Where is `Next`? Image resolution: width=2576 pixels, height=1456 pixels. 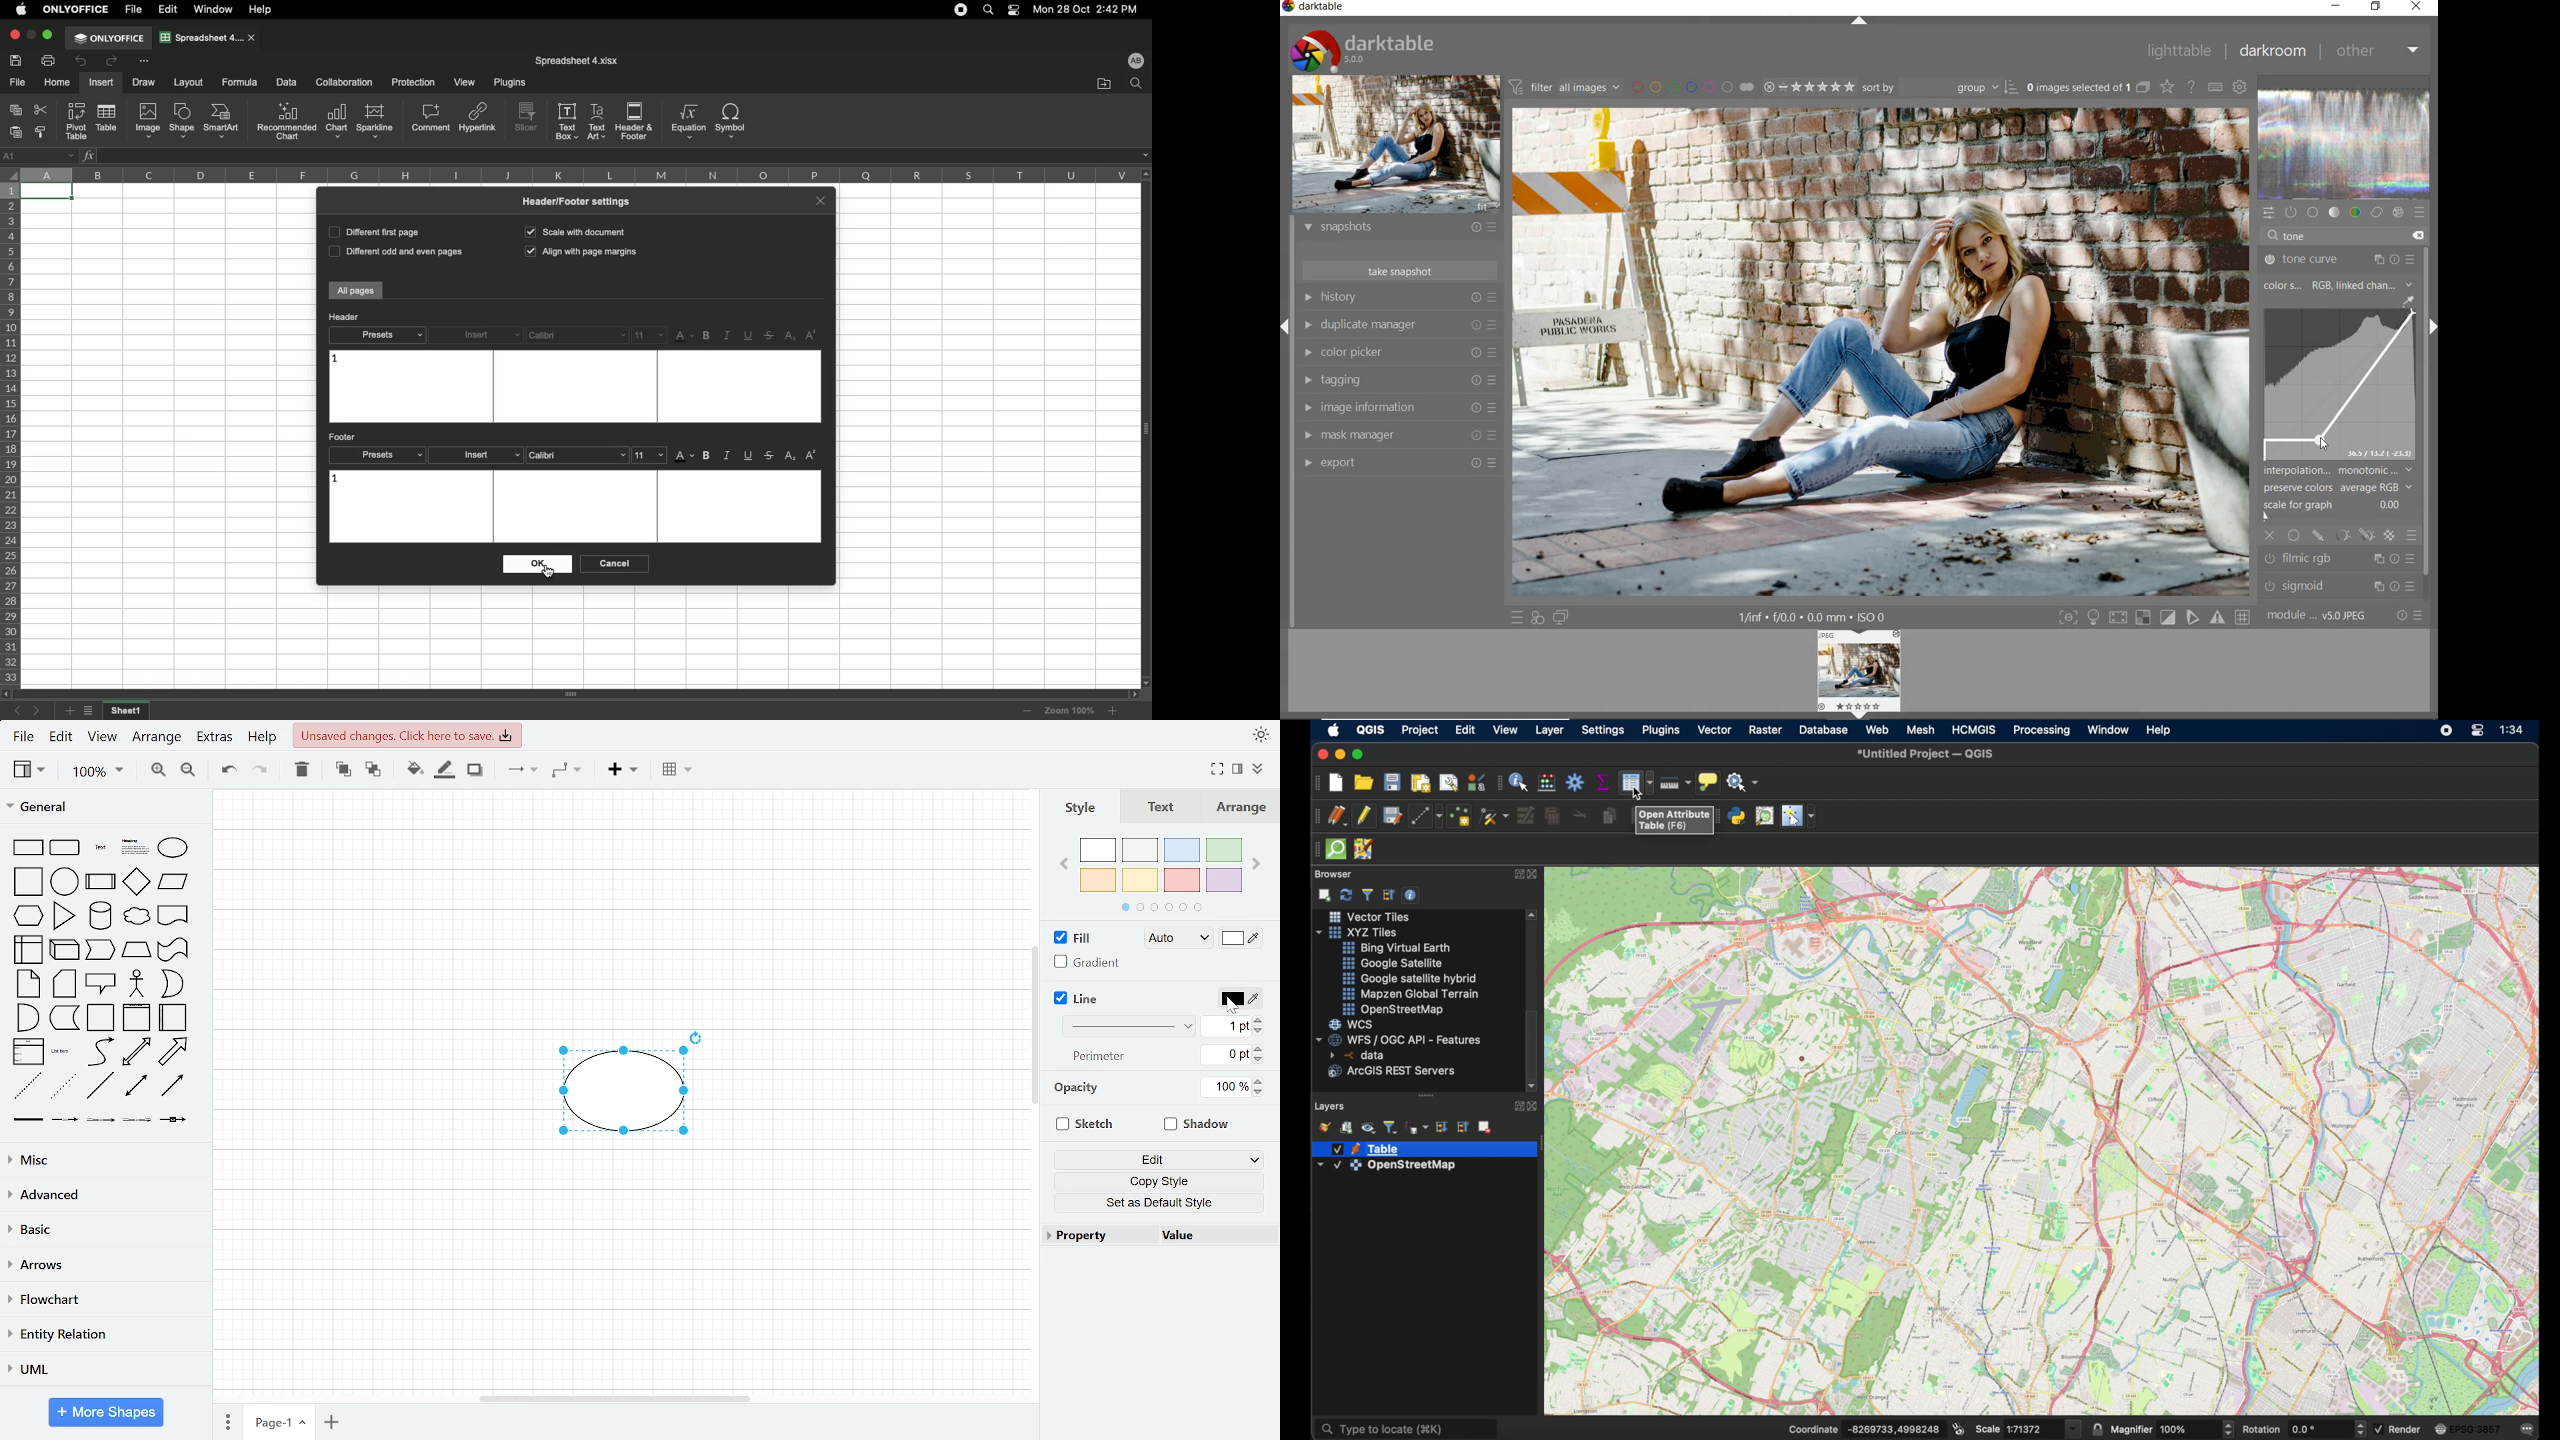 Next is located at coordinates (1258, 865).